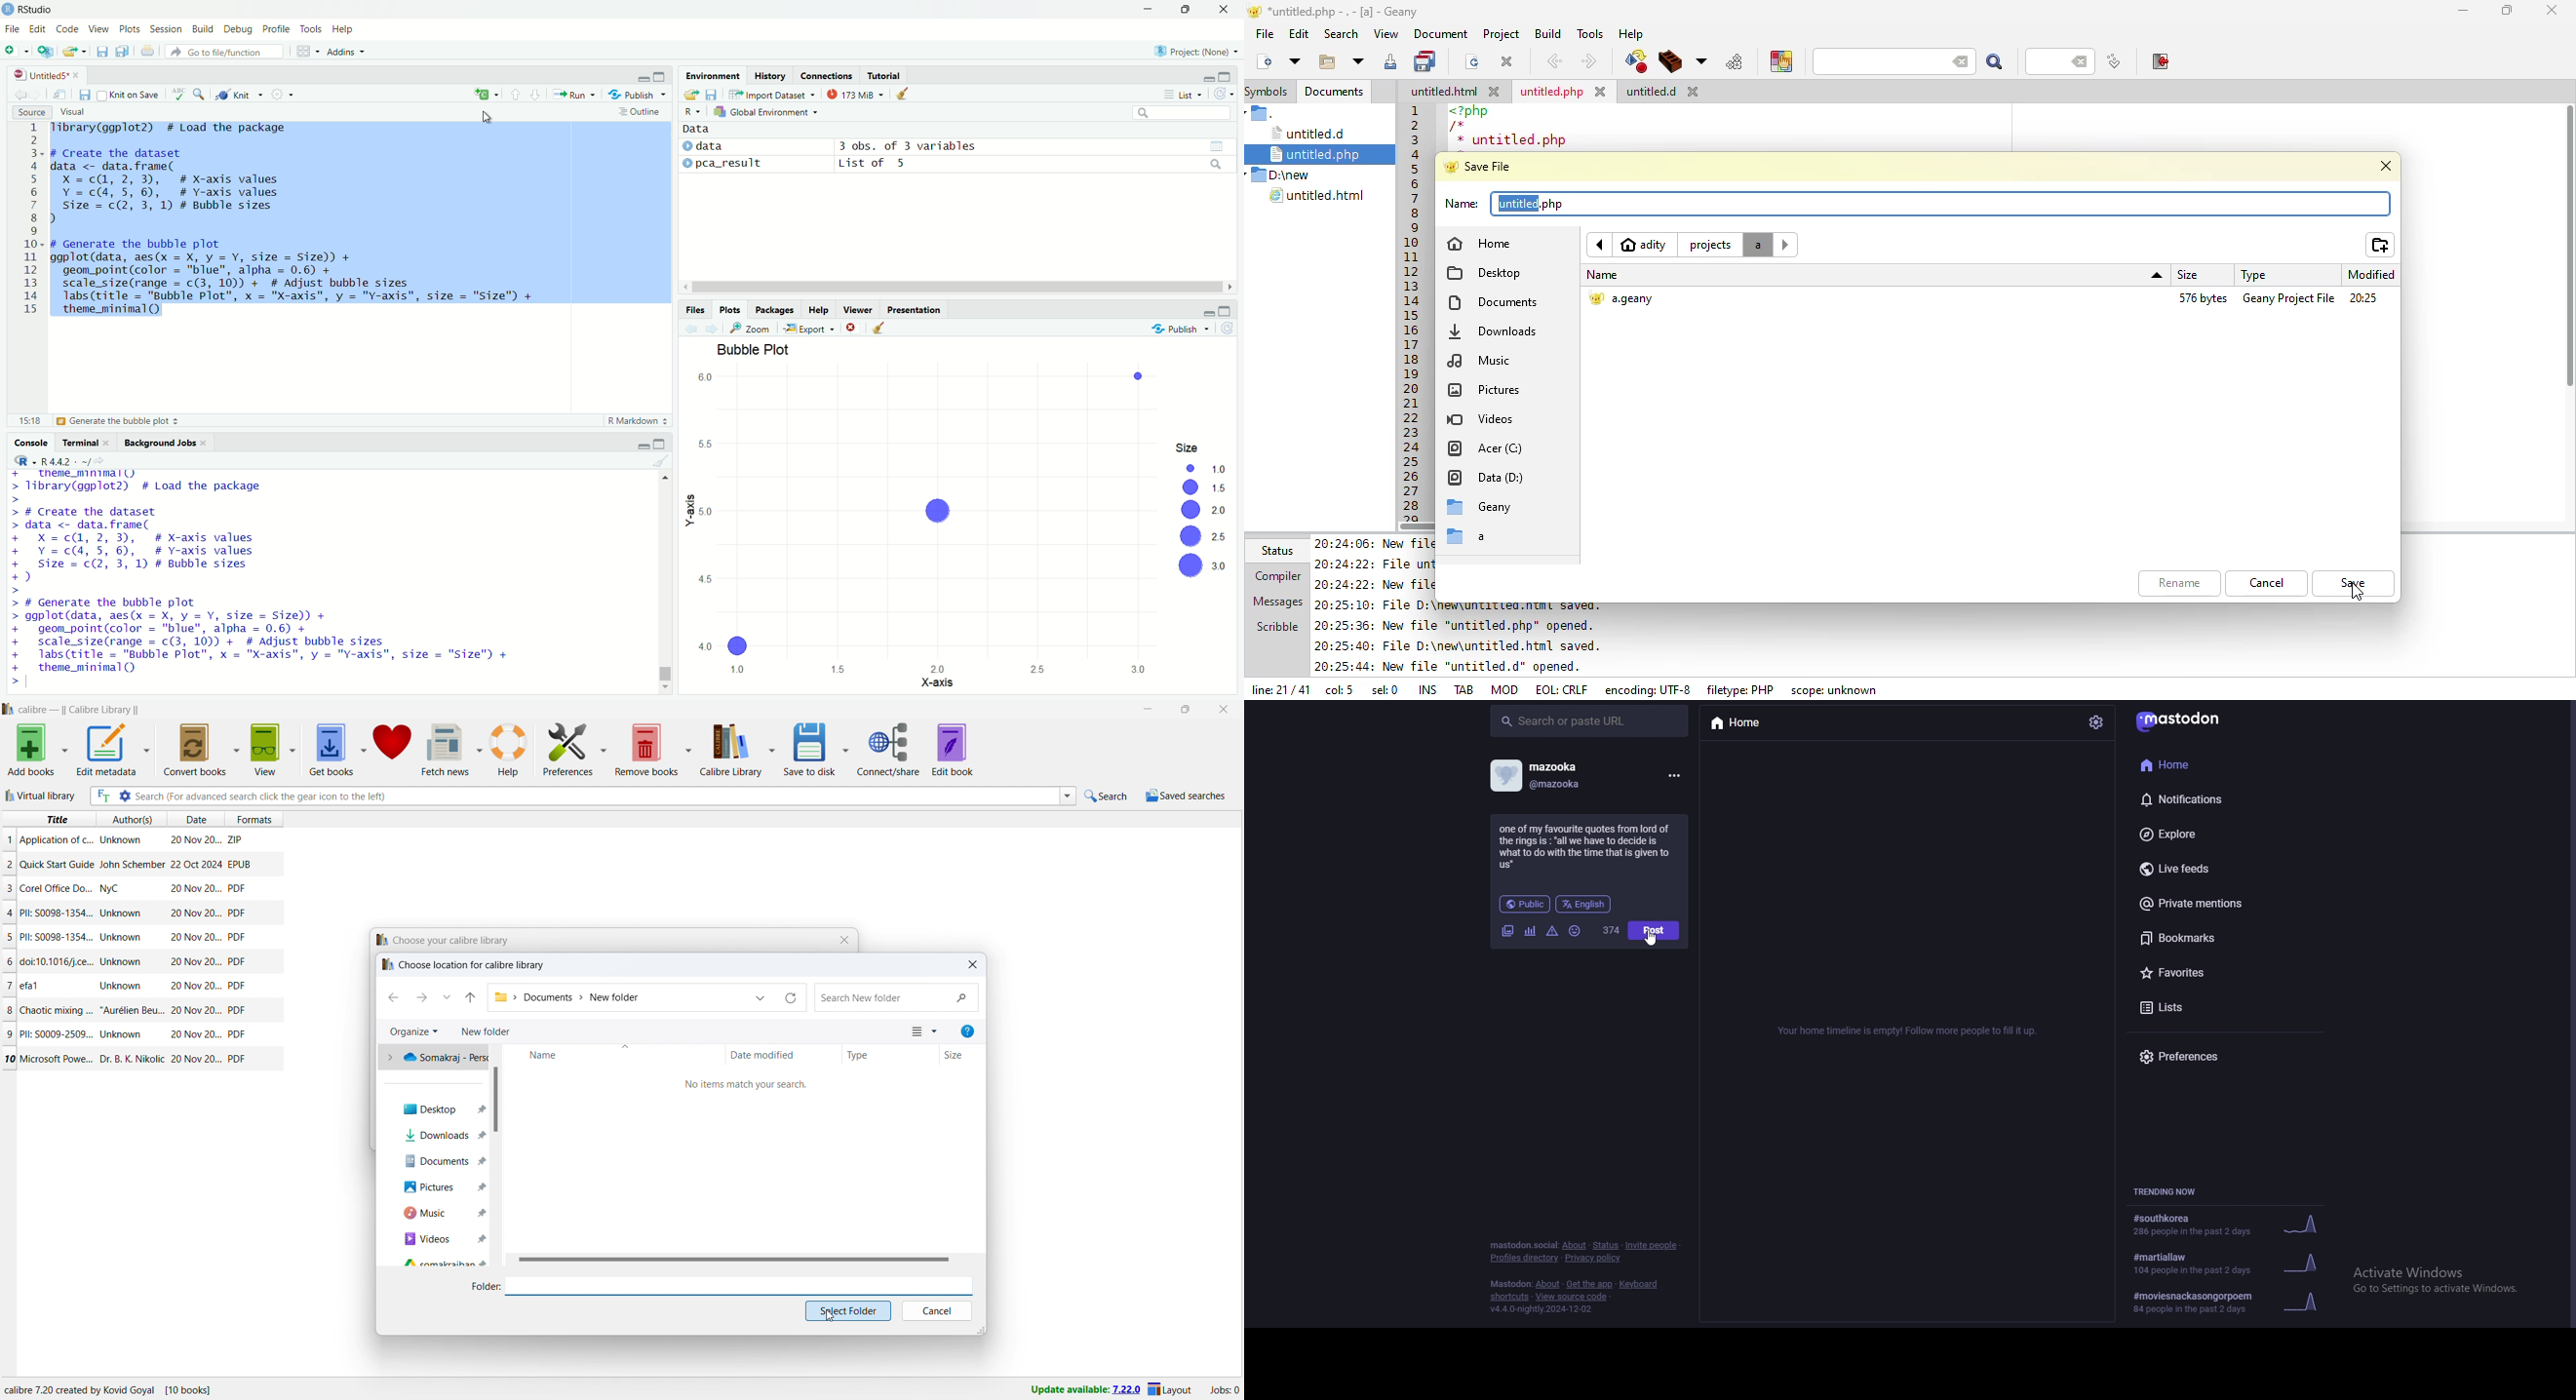 The height and width of the screenshot is (1400, 2576). Describe the element at coordinates (17, 51) in the screenshot. I see `new file` at that location.